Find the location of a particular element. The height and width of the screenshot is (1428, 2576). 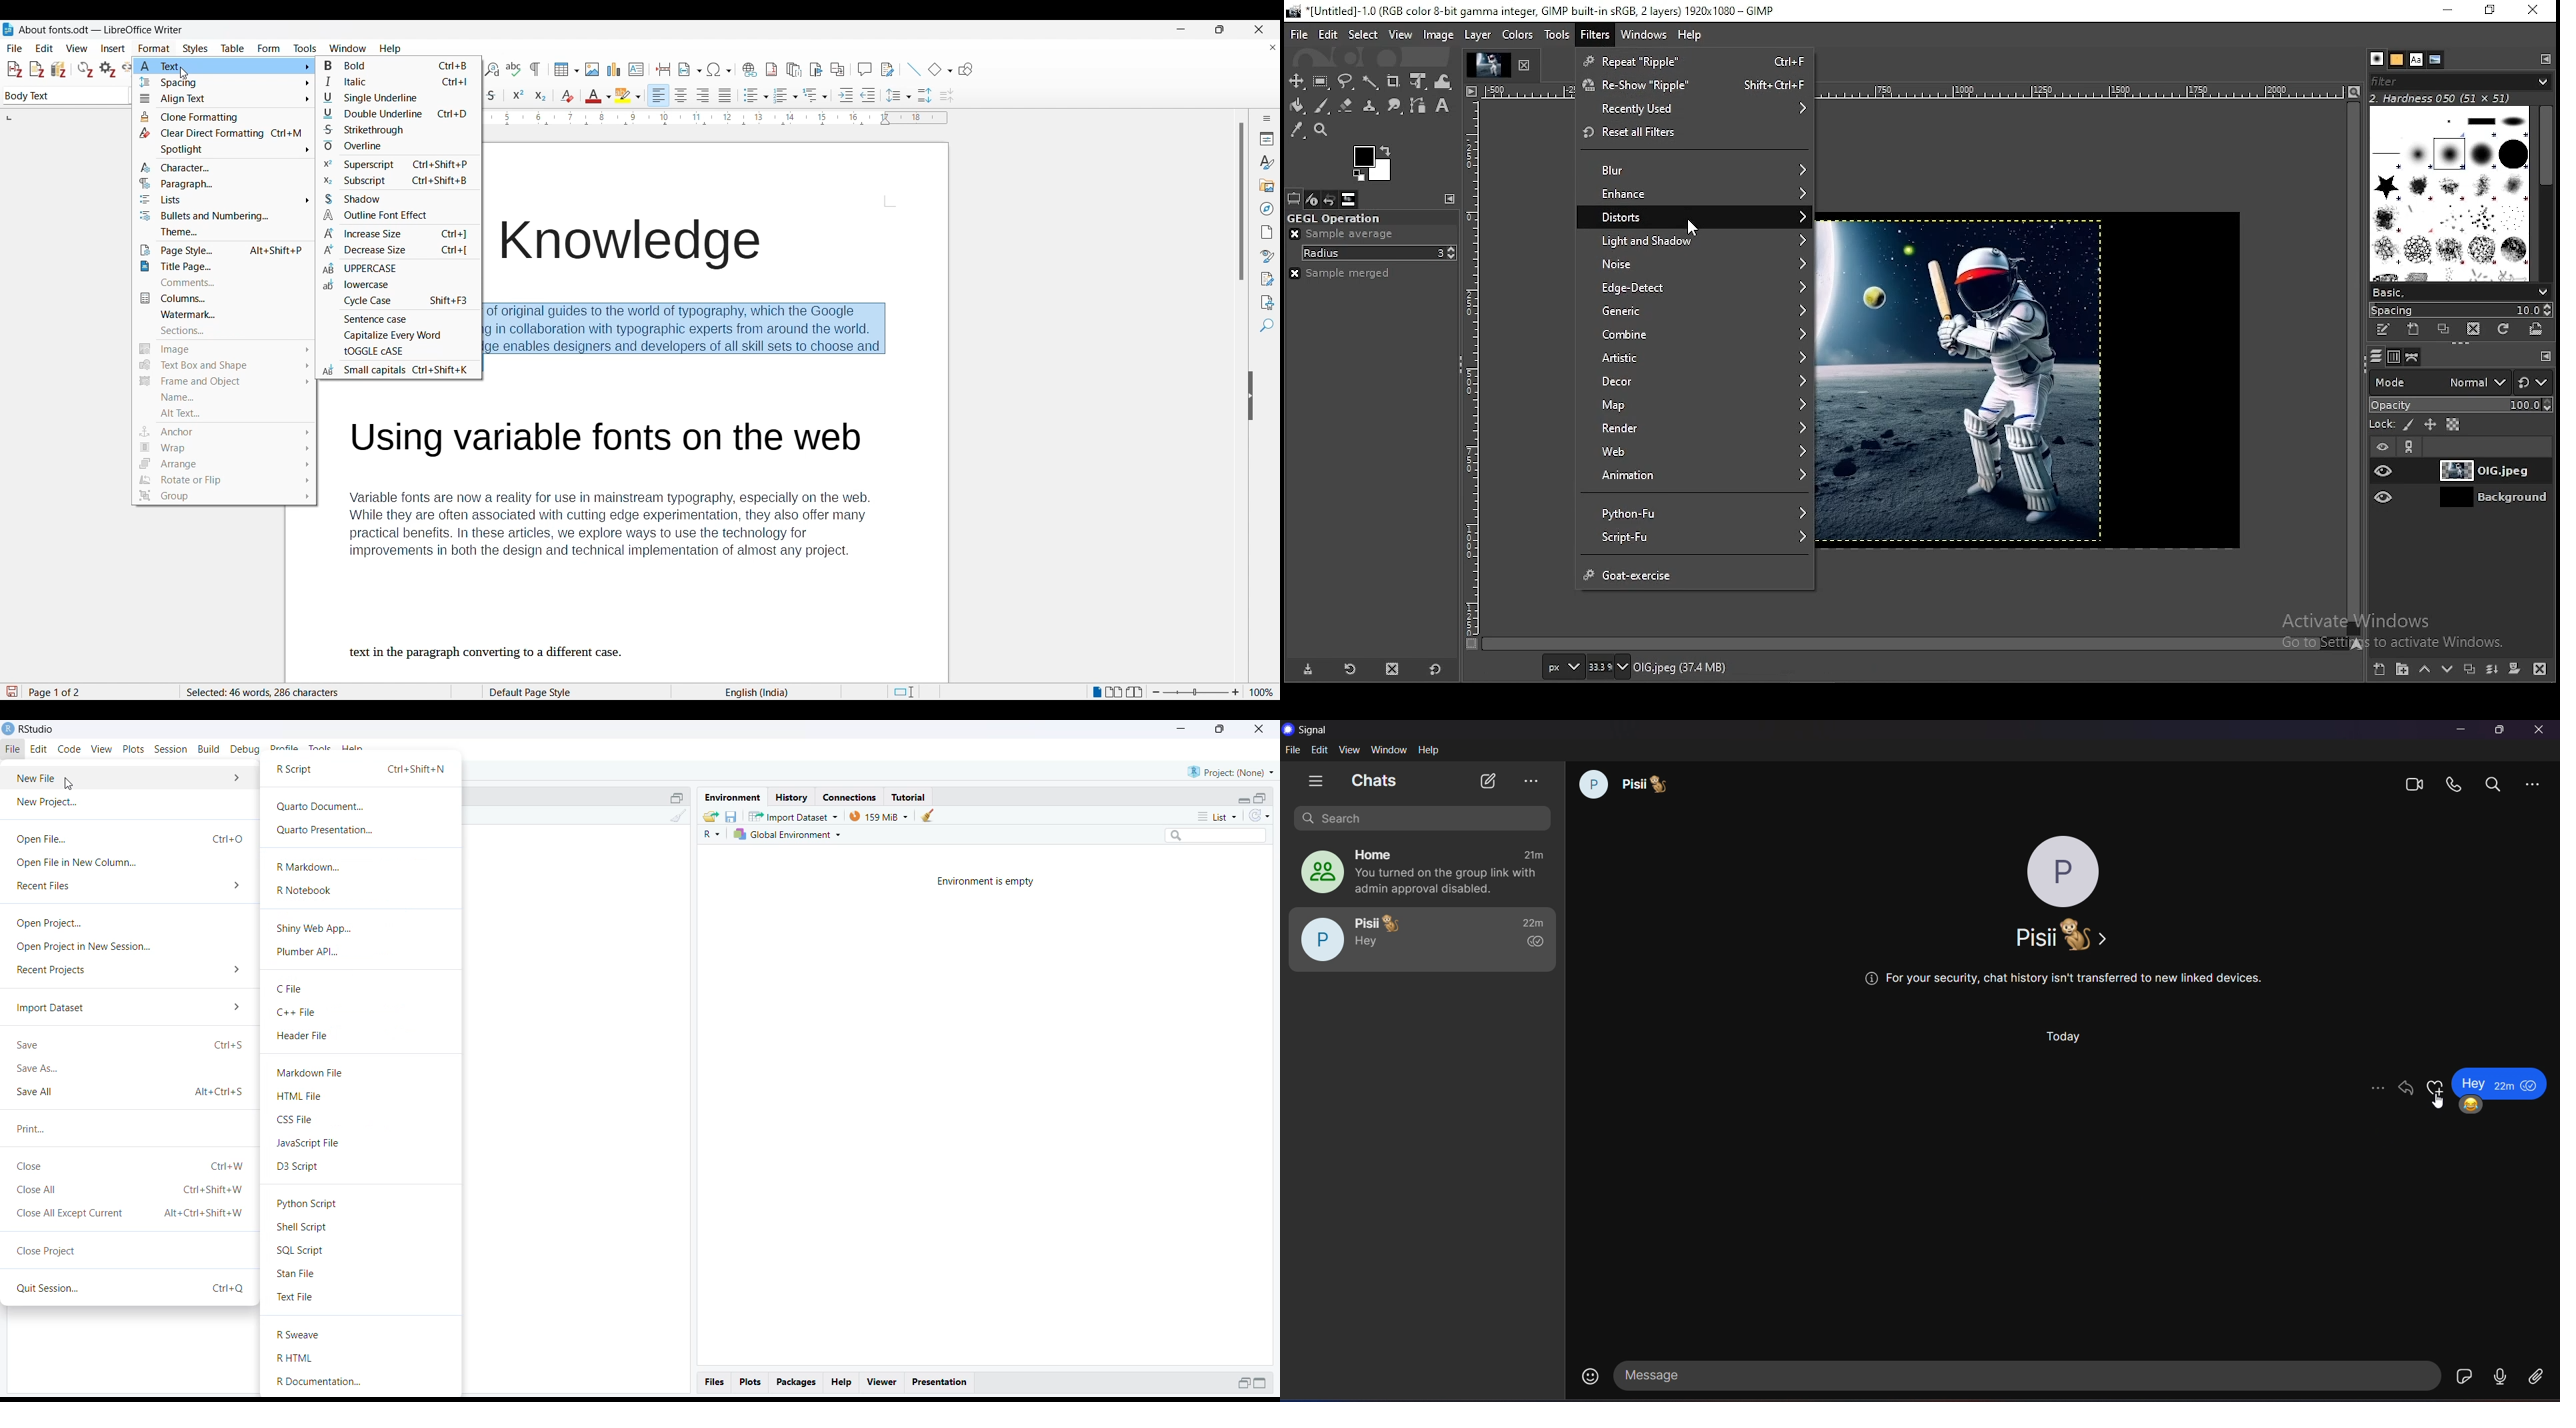

Recent Files is located at coordinates (129, 887).